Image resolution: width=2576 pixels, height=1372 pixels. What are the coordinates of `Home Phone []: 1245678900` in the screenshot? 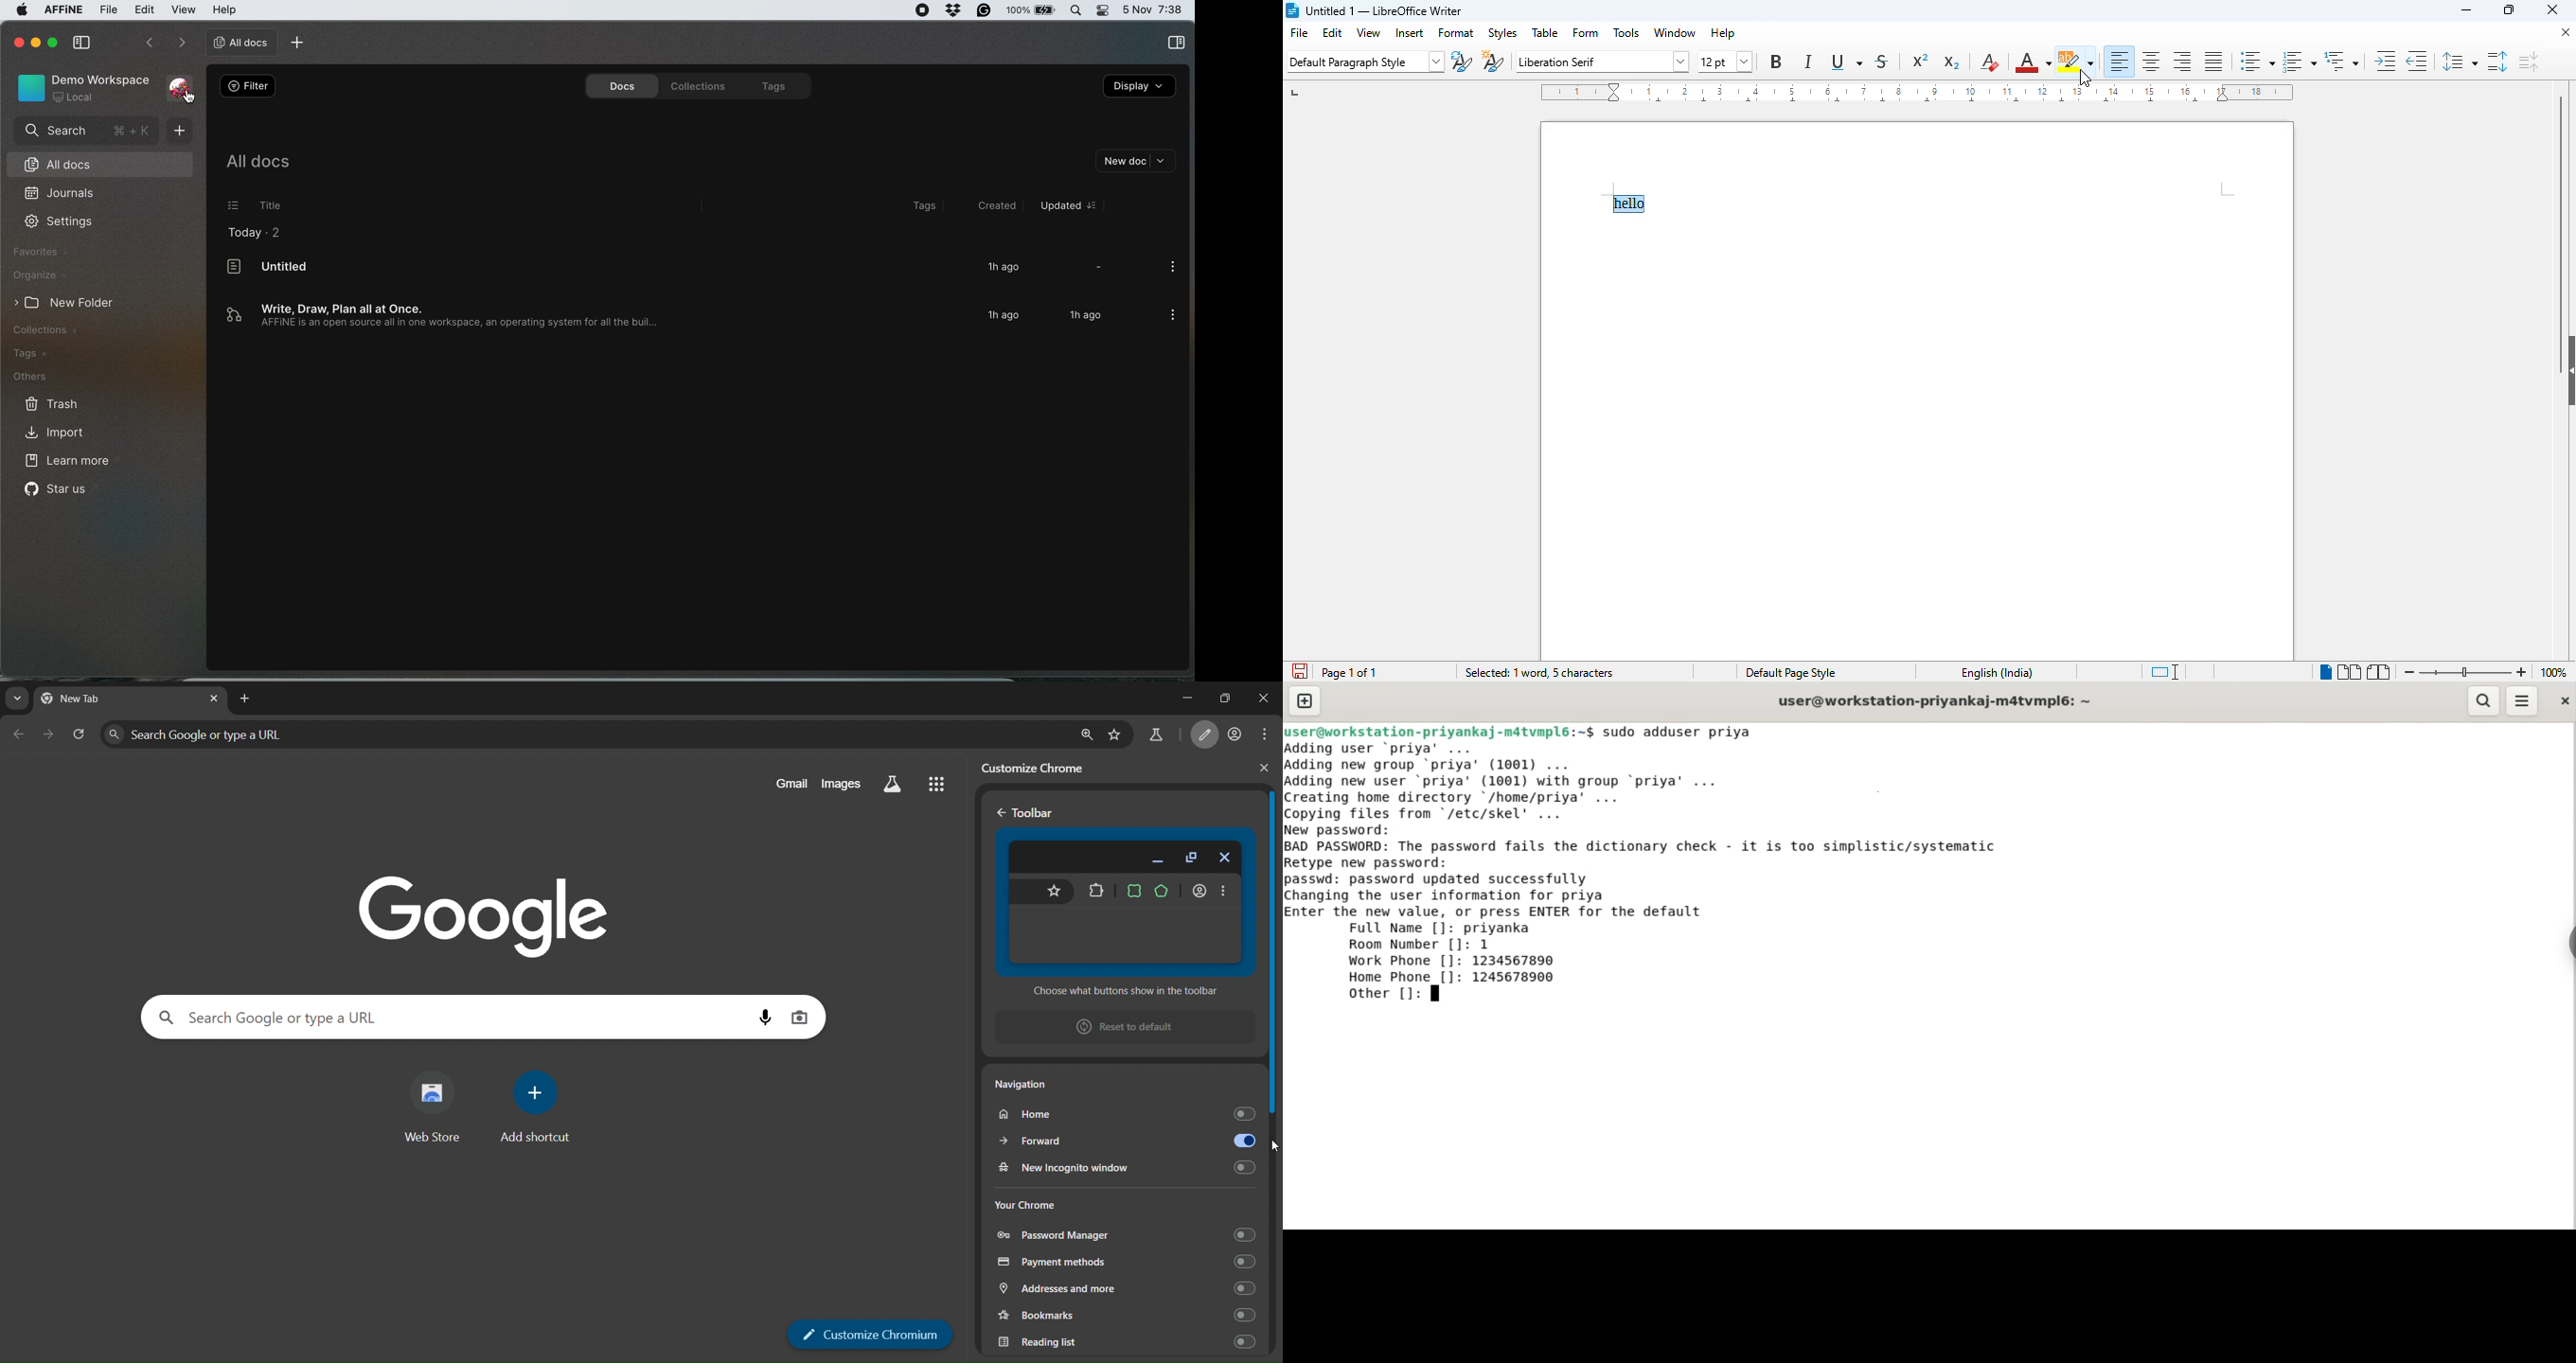 It's located at (1452, 977).